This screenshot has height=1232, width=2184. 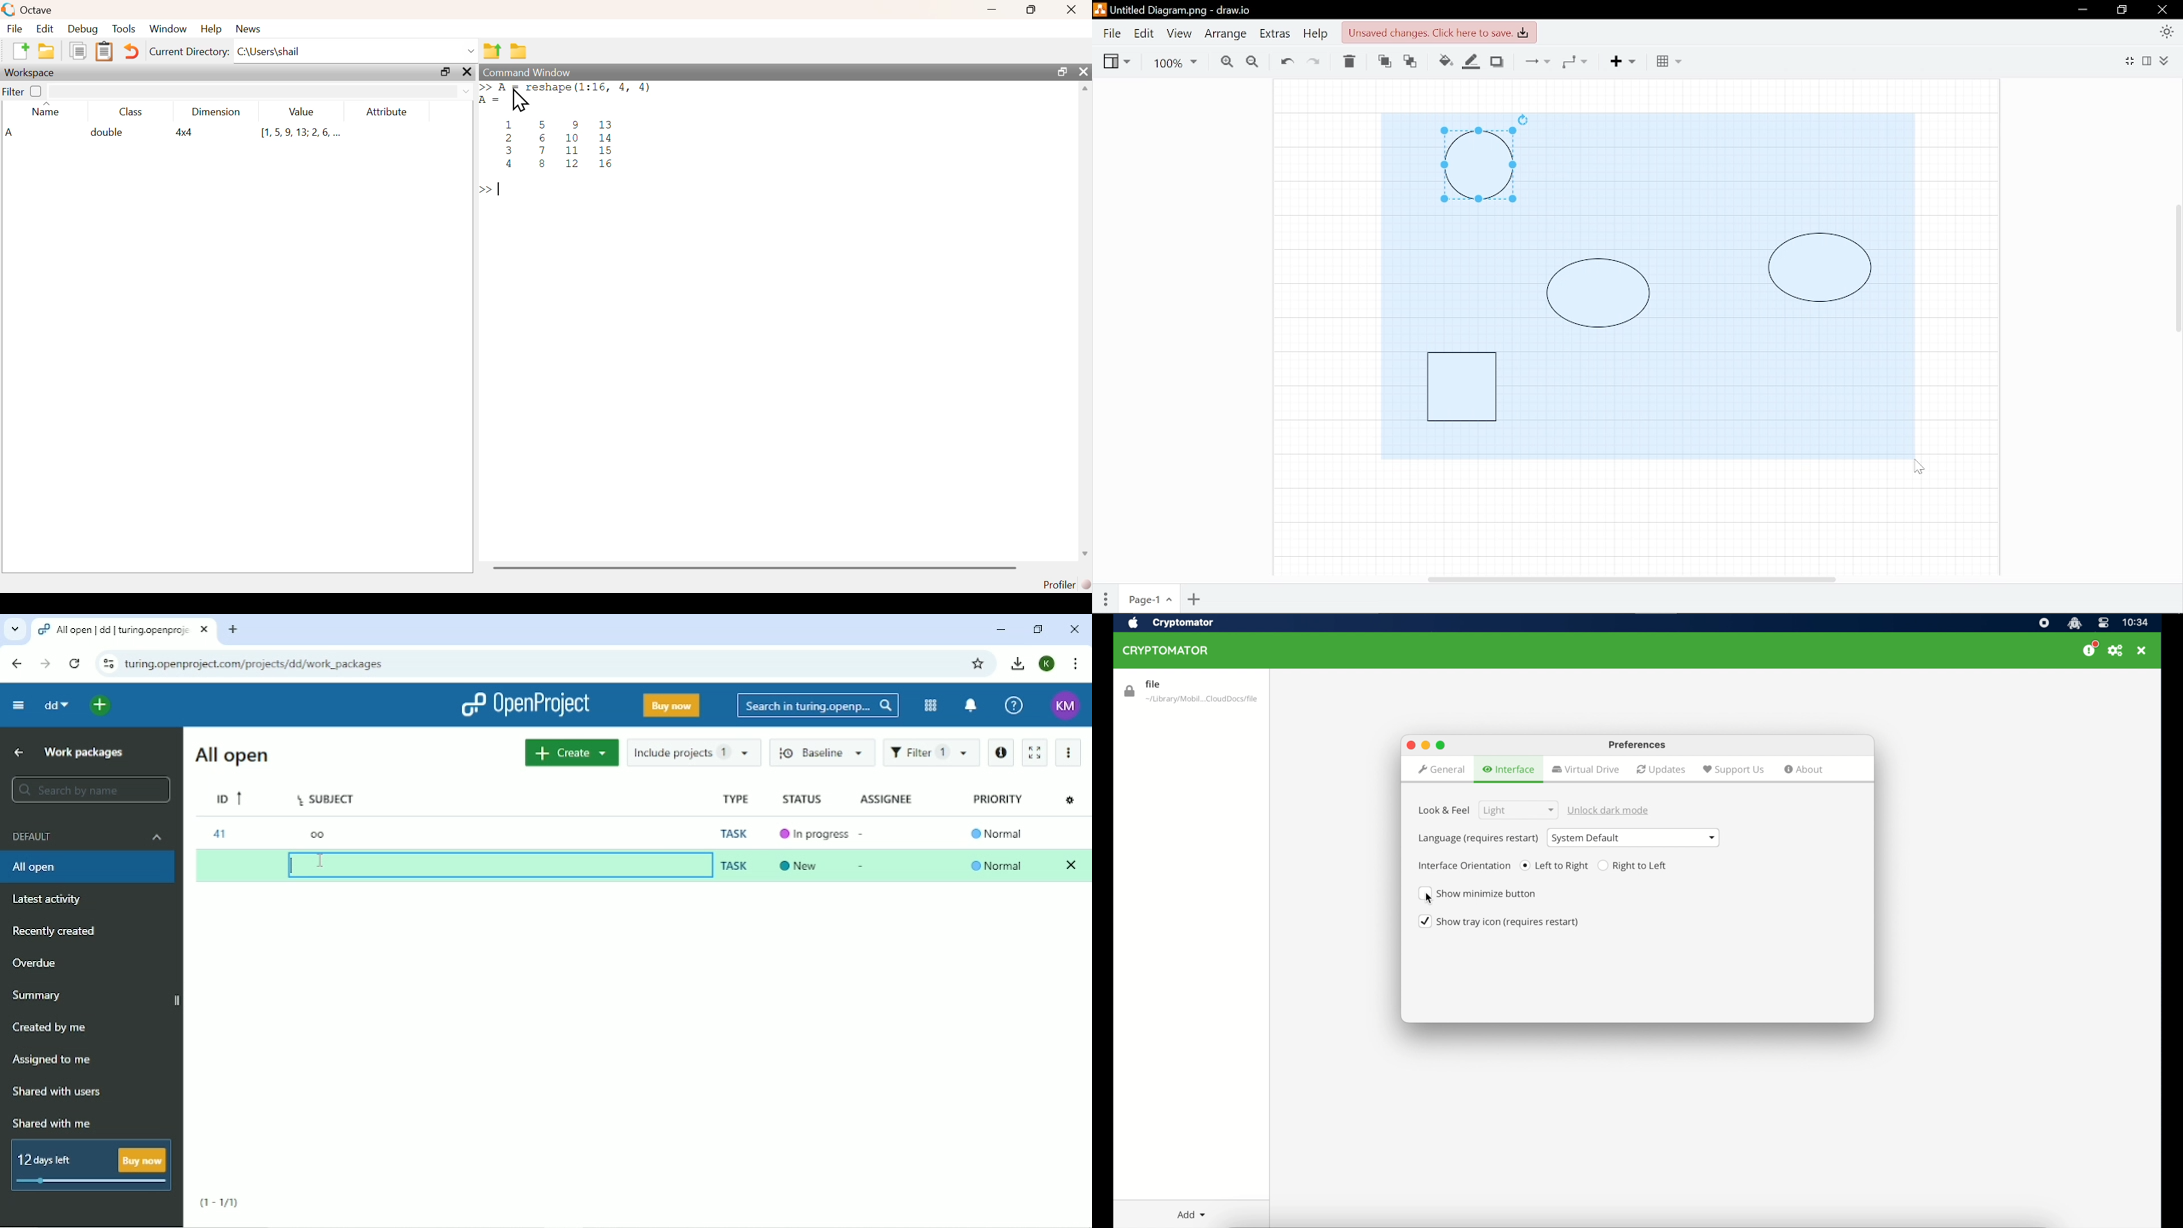 What do you see at coordinates (390, 113) in the screenshot?
I see `attribute` at bounding box center [390, 113].